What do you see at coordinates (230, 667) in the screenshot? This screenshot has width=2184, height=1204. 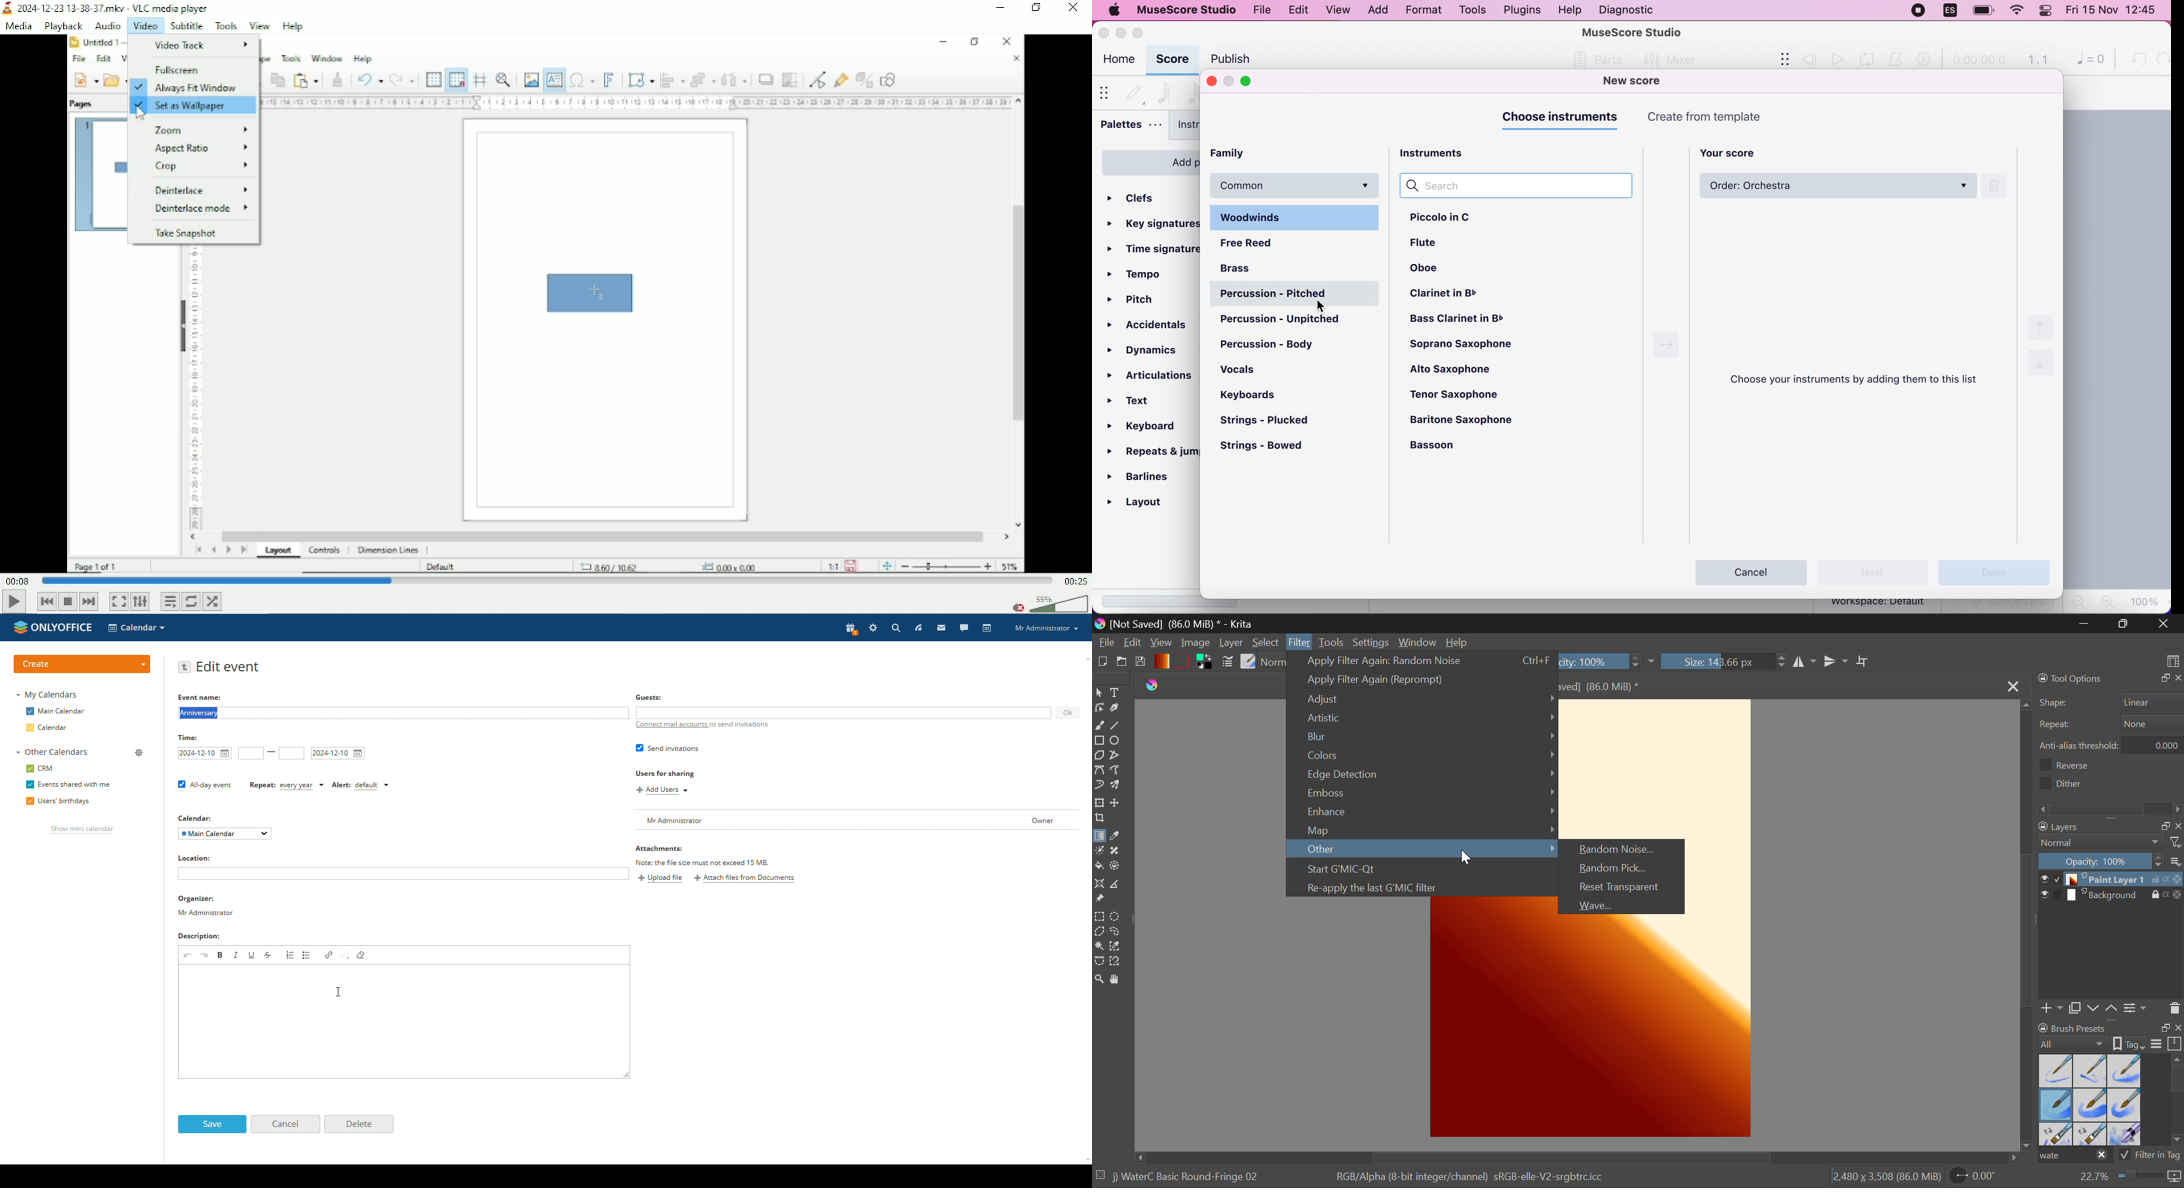 I see `edit event` at bounding box center [230, 667].